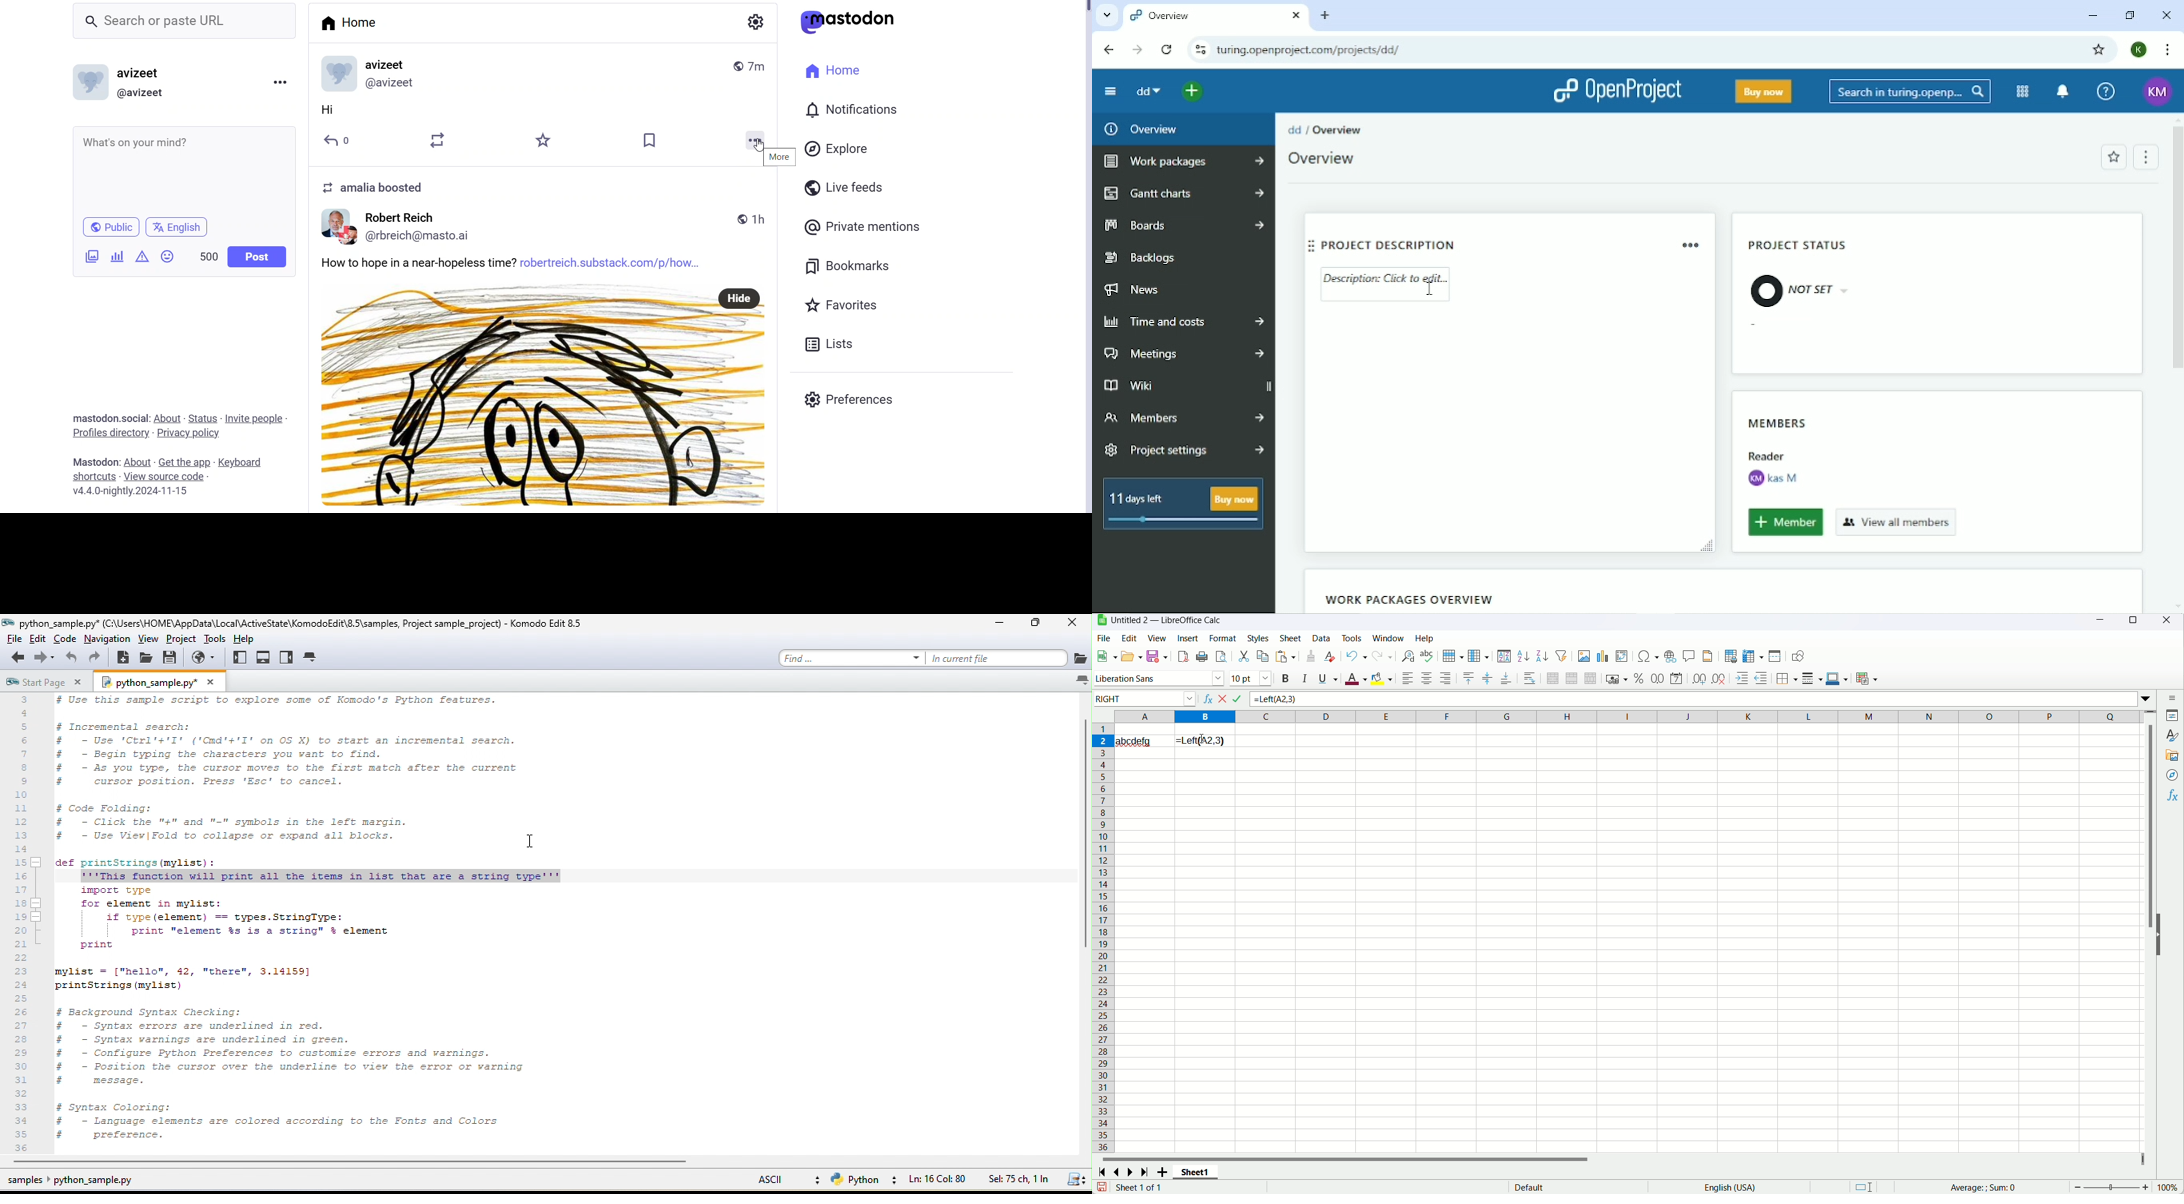 The image size is (2184, 1204). Describe the element at coordinates (1640, 679) in the screenshot. I see `format as percent` at that location.